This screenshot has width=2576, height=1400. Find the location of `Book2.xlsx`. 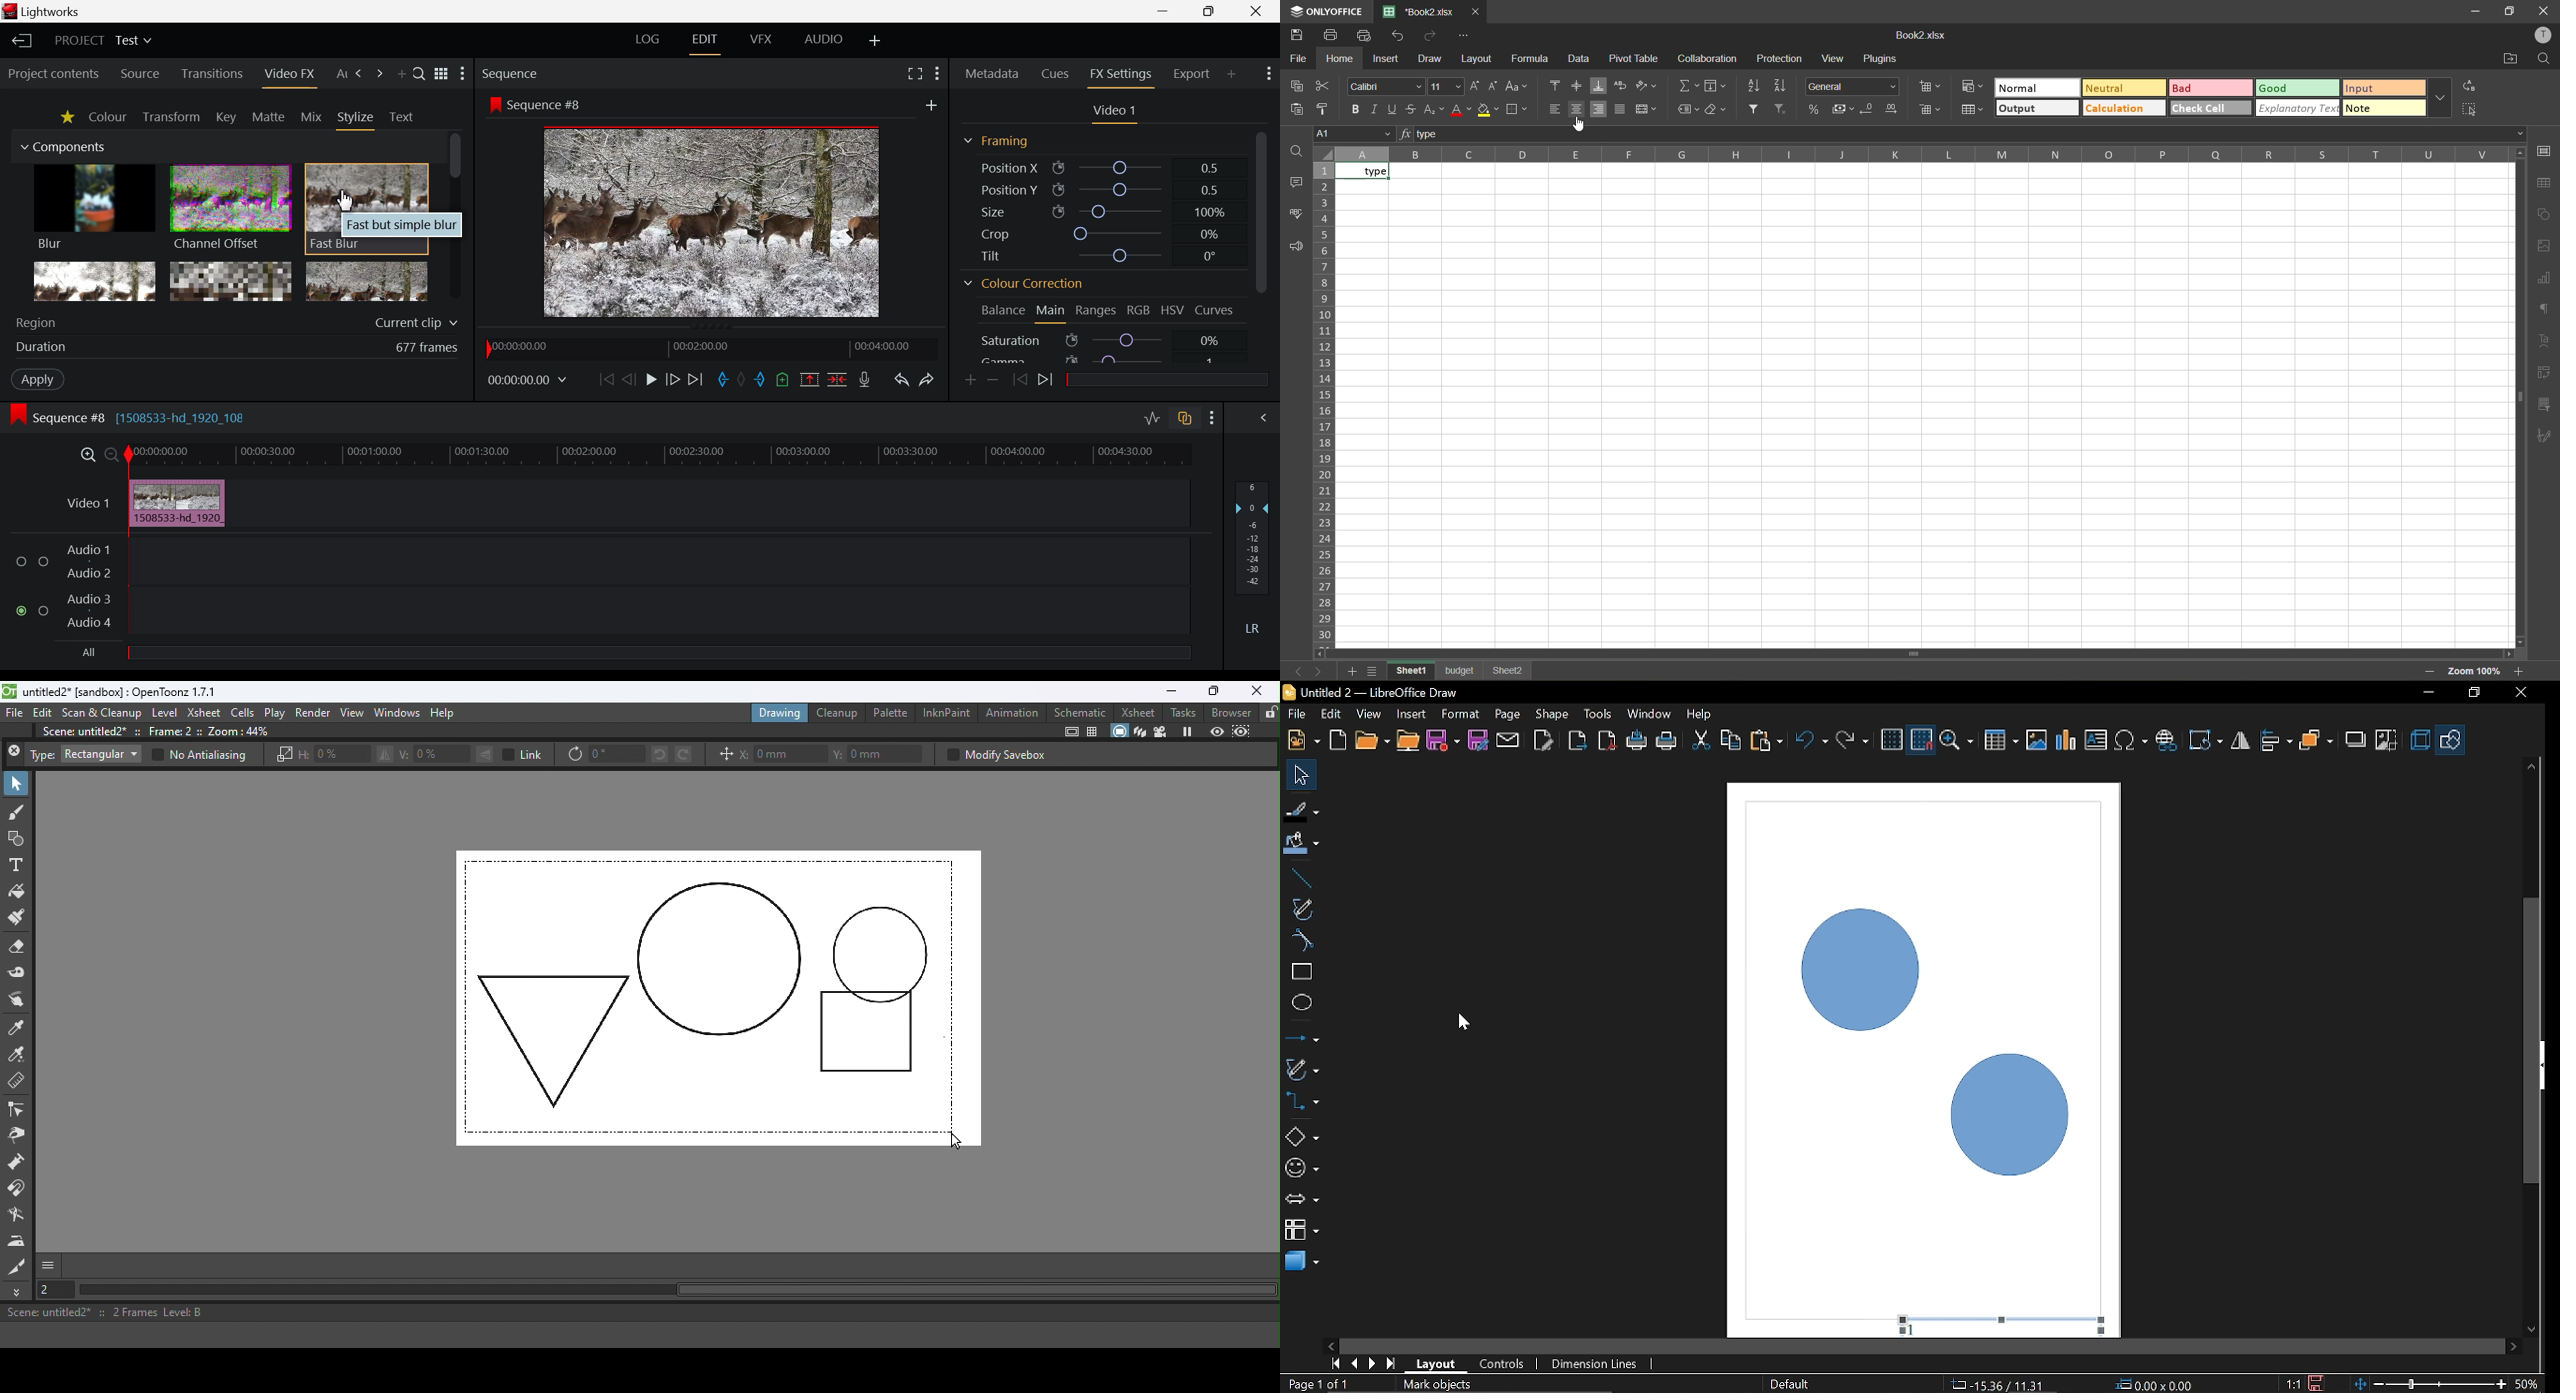

Book2.xlsx is located at coordinates (1417, 11).